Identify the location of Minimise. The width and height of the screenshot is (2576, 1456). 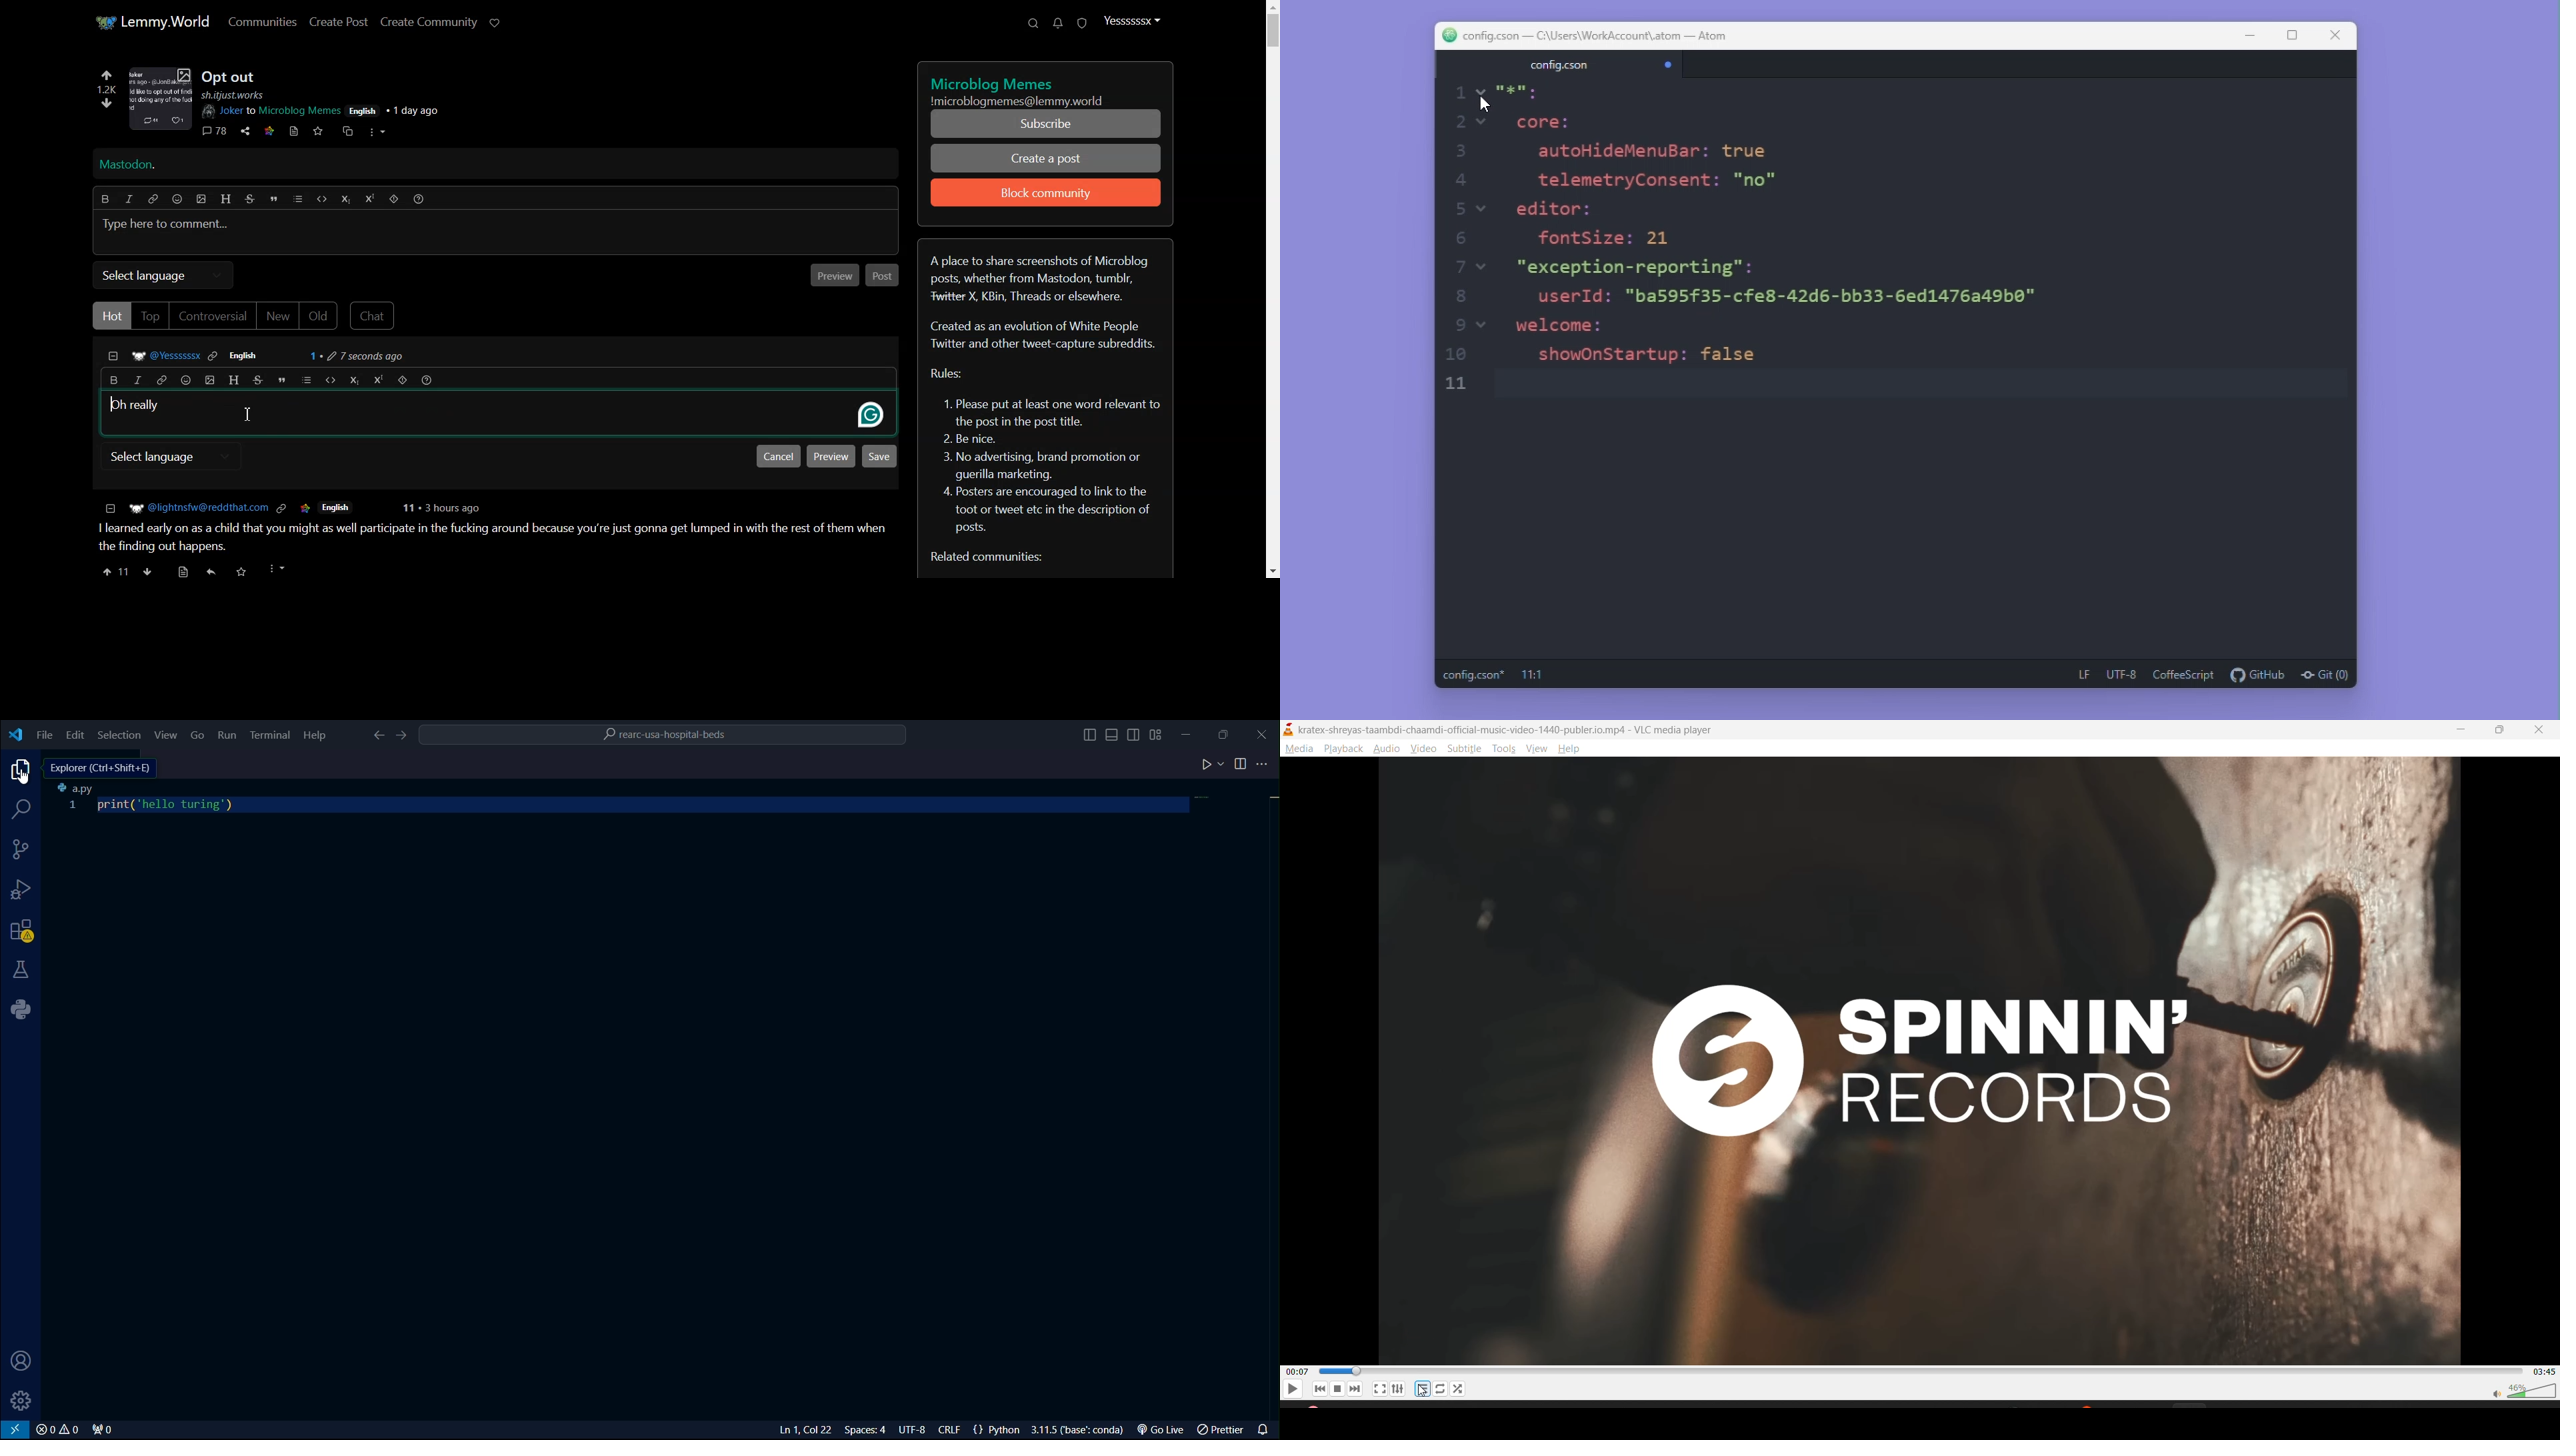
(2250, 36).